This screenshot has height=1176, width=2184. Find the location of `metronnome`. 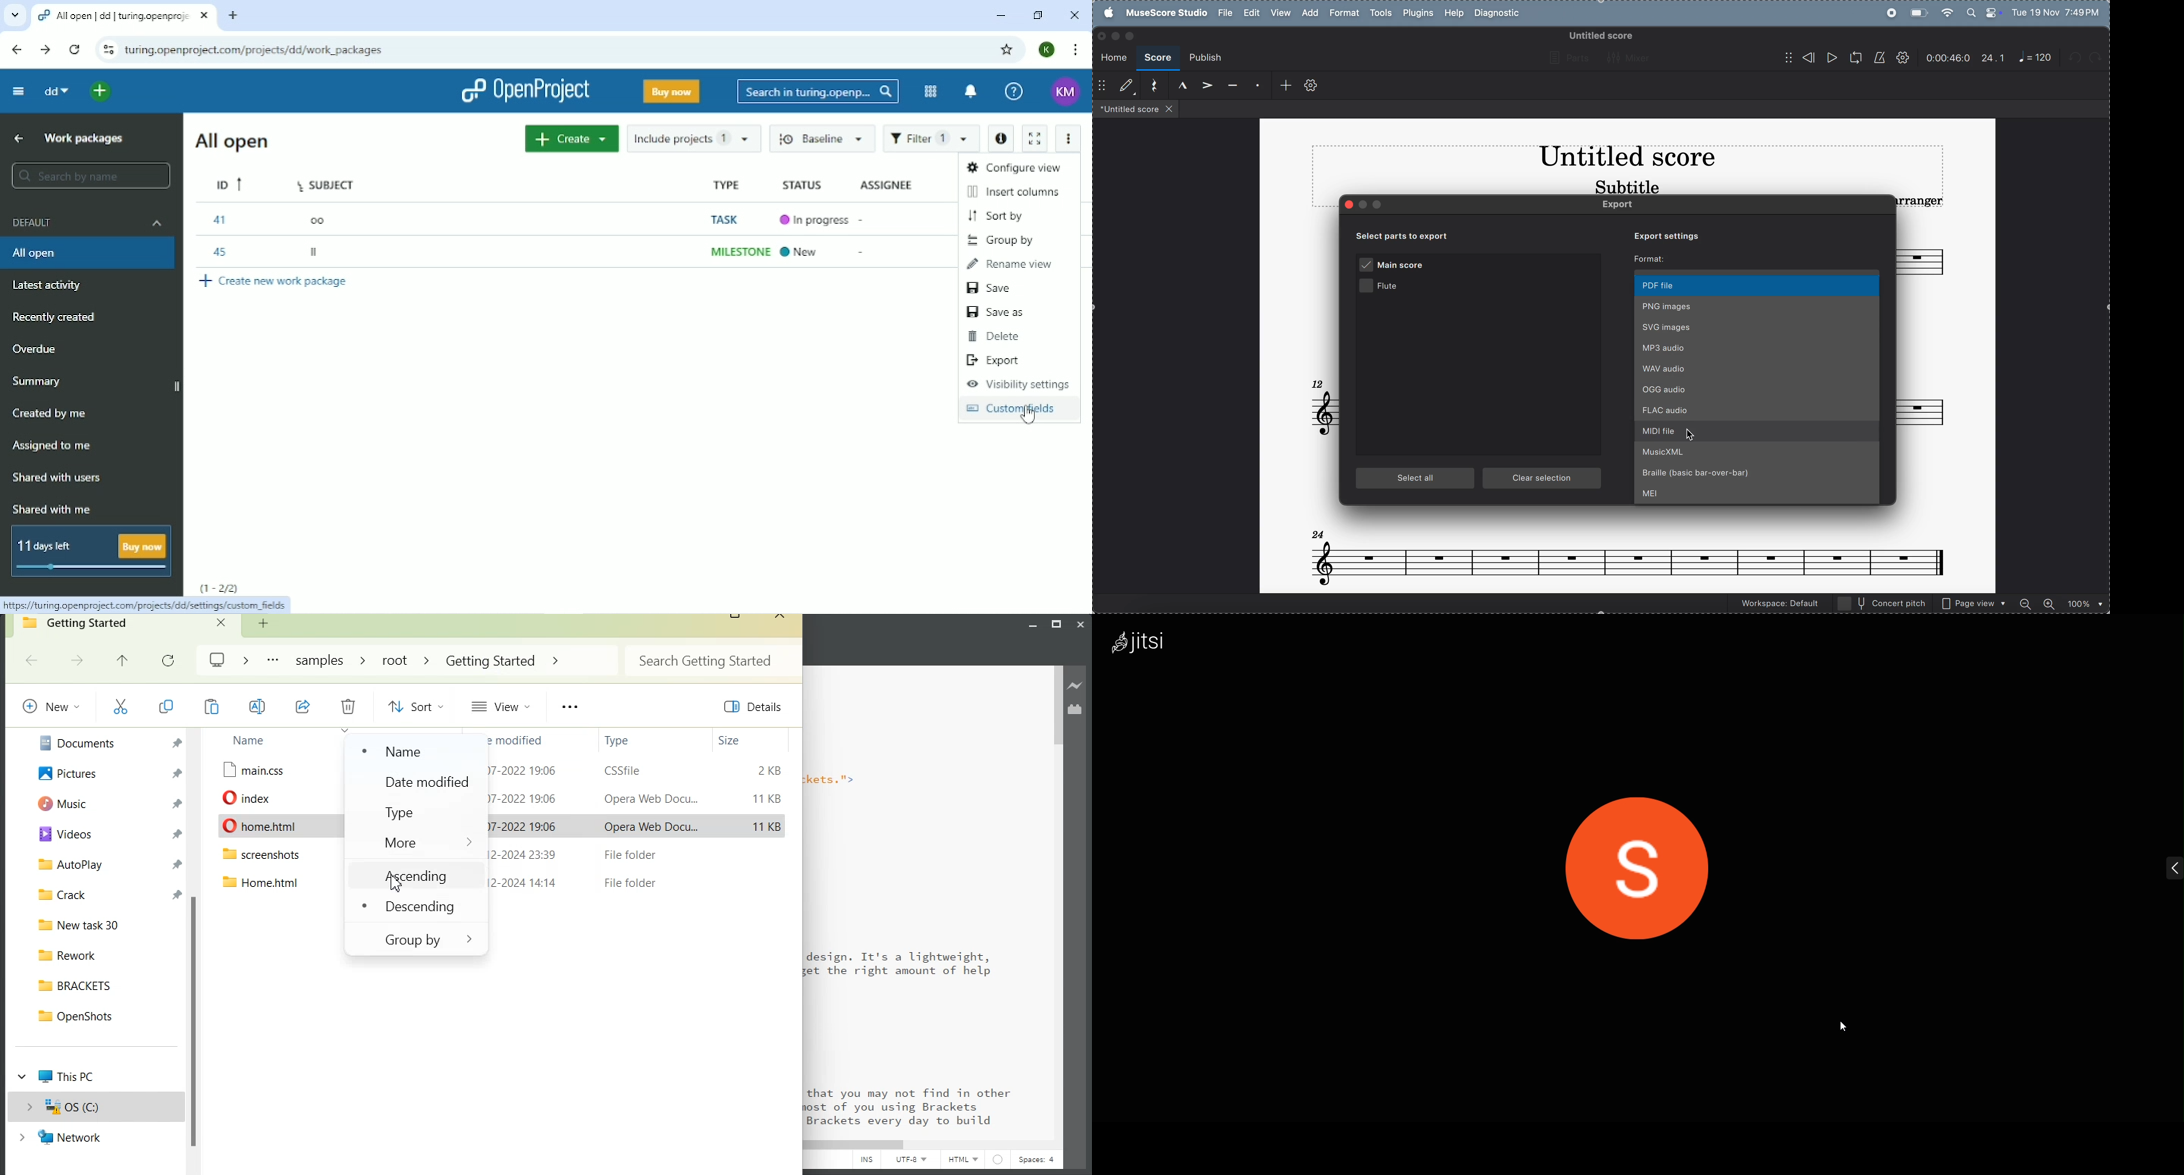

metronnome is located at coordinates (1879, 58).